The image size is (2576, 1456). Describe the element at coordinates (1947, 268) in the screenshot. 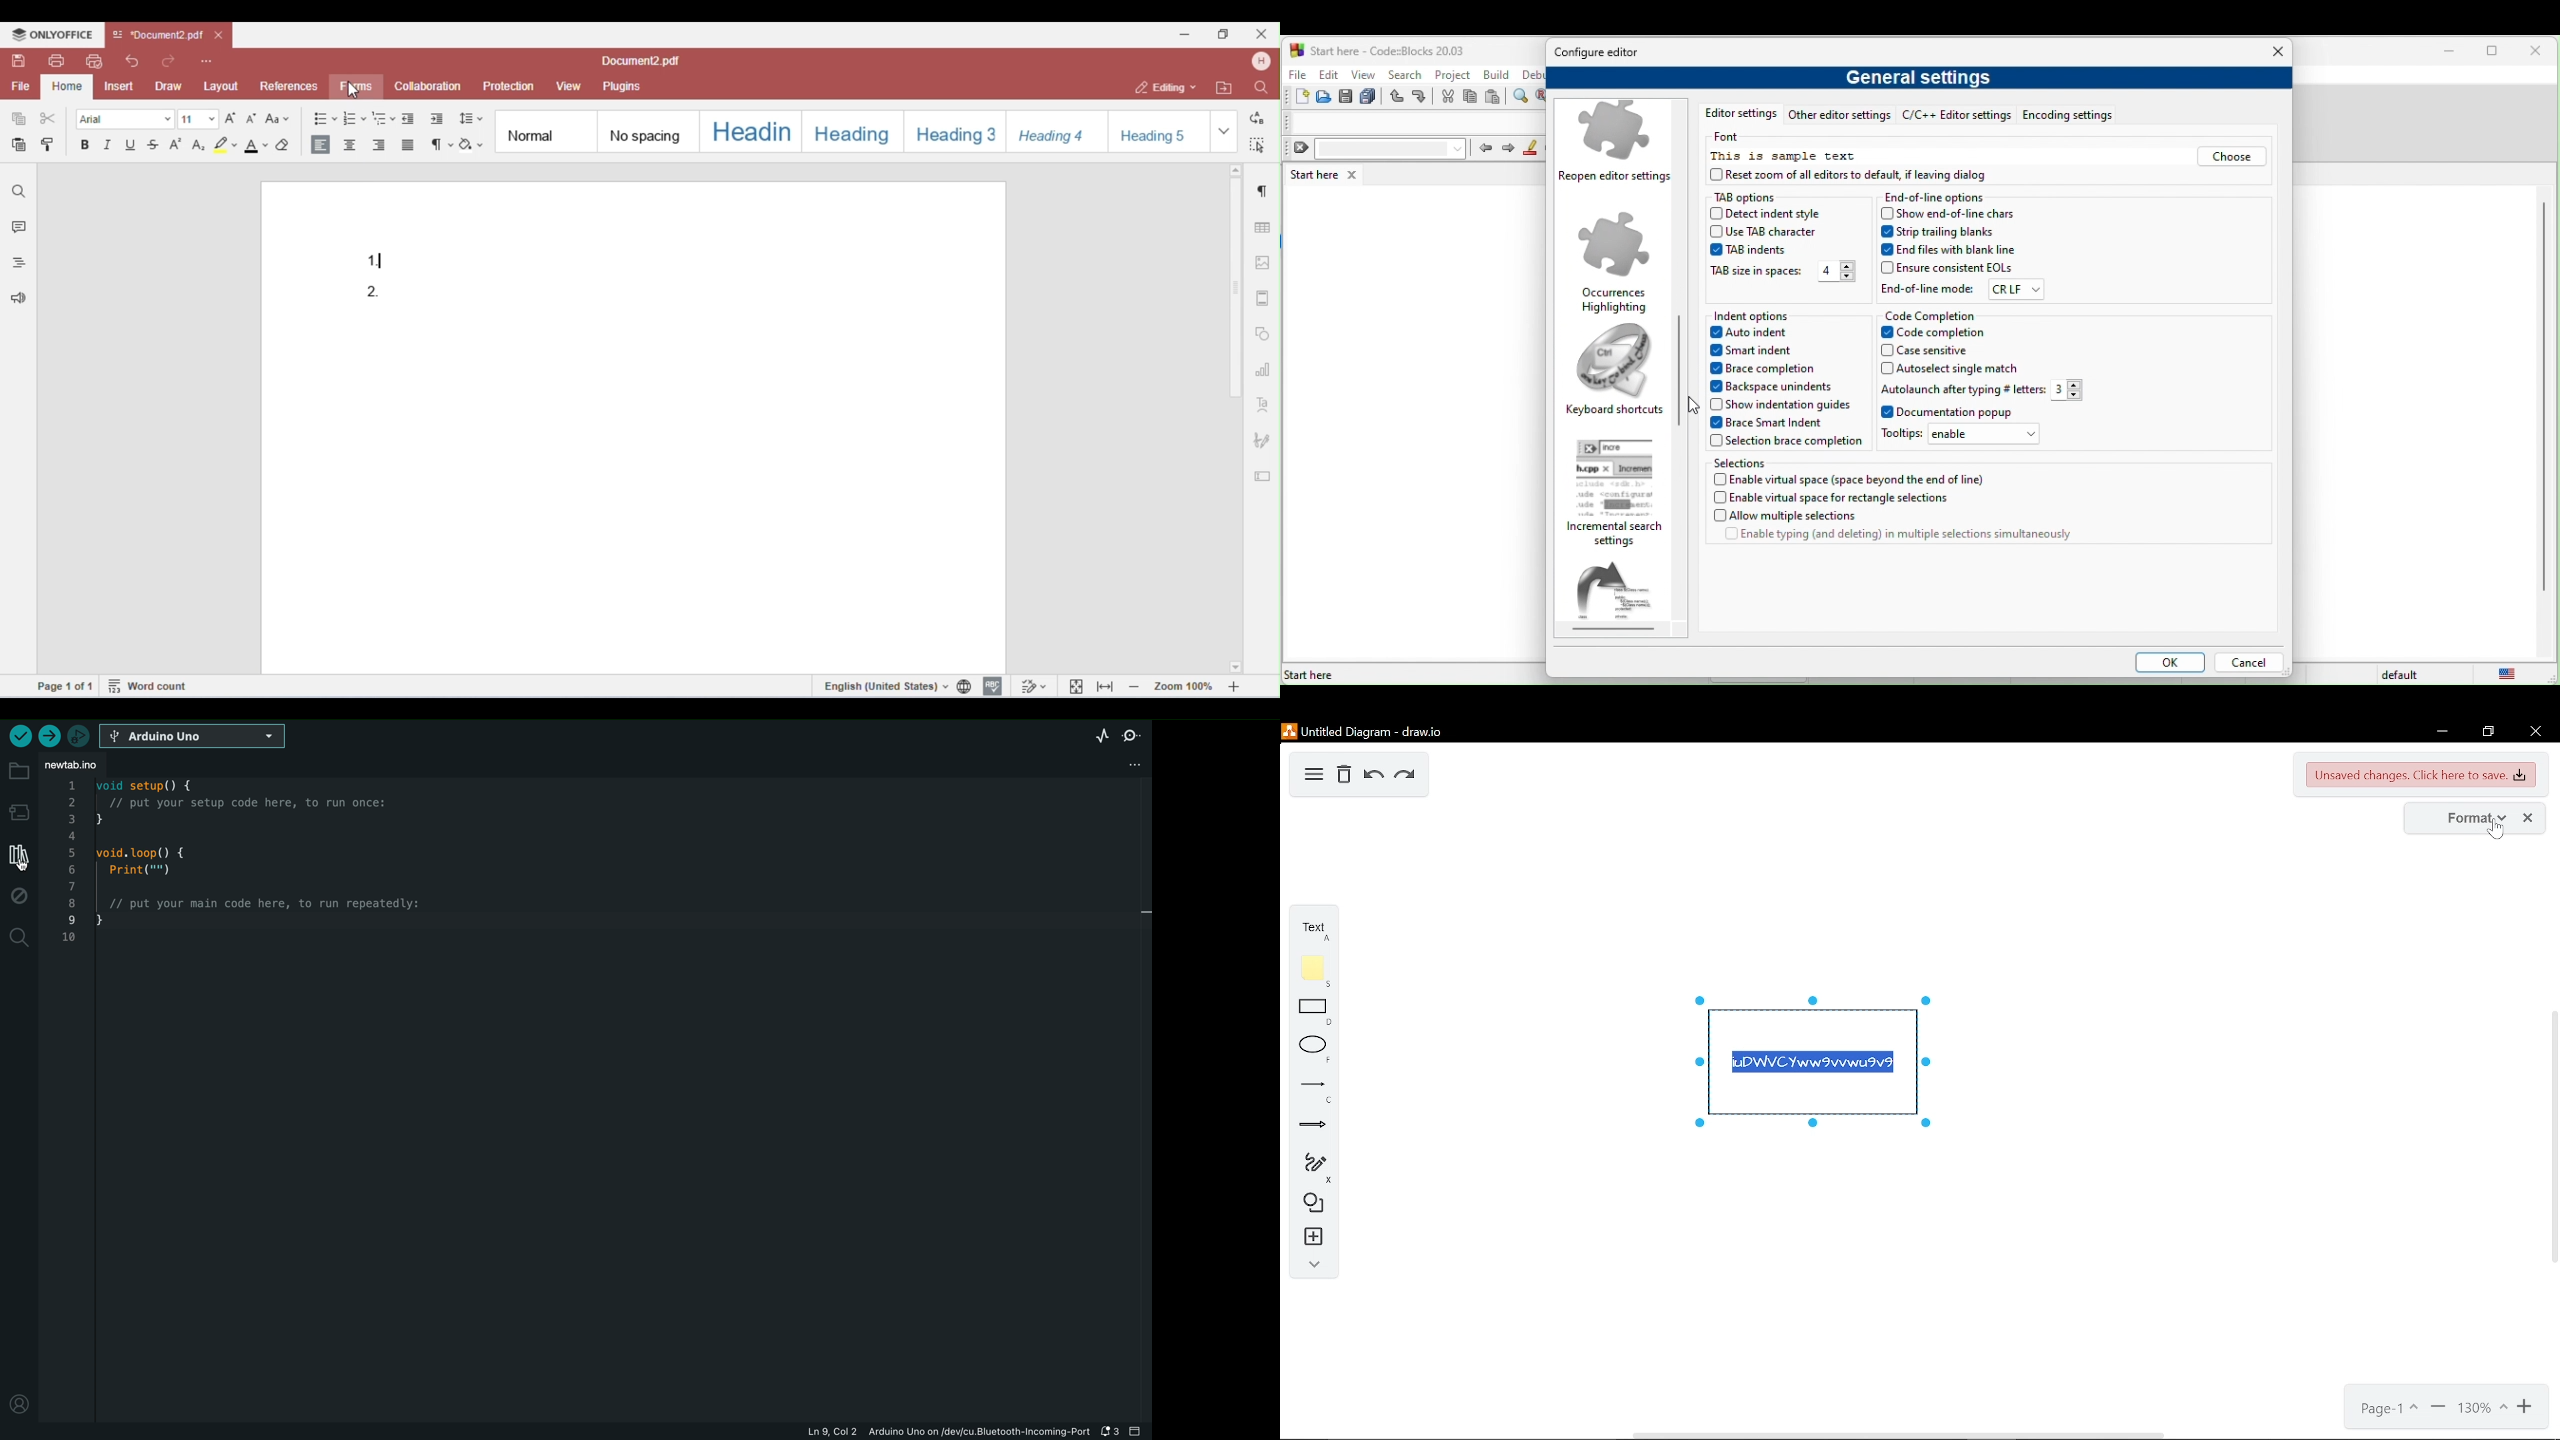

I see `ensure consistent eols` at that location.